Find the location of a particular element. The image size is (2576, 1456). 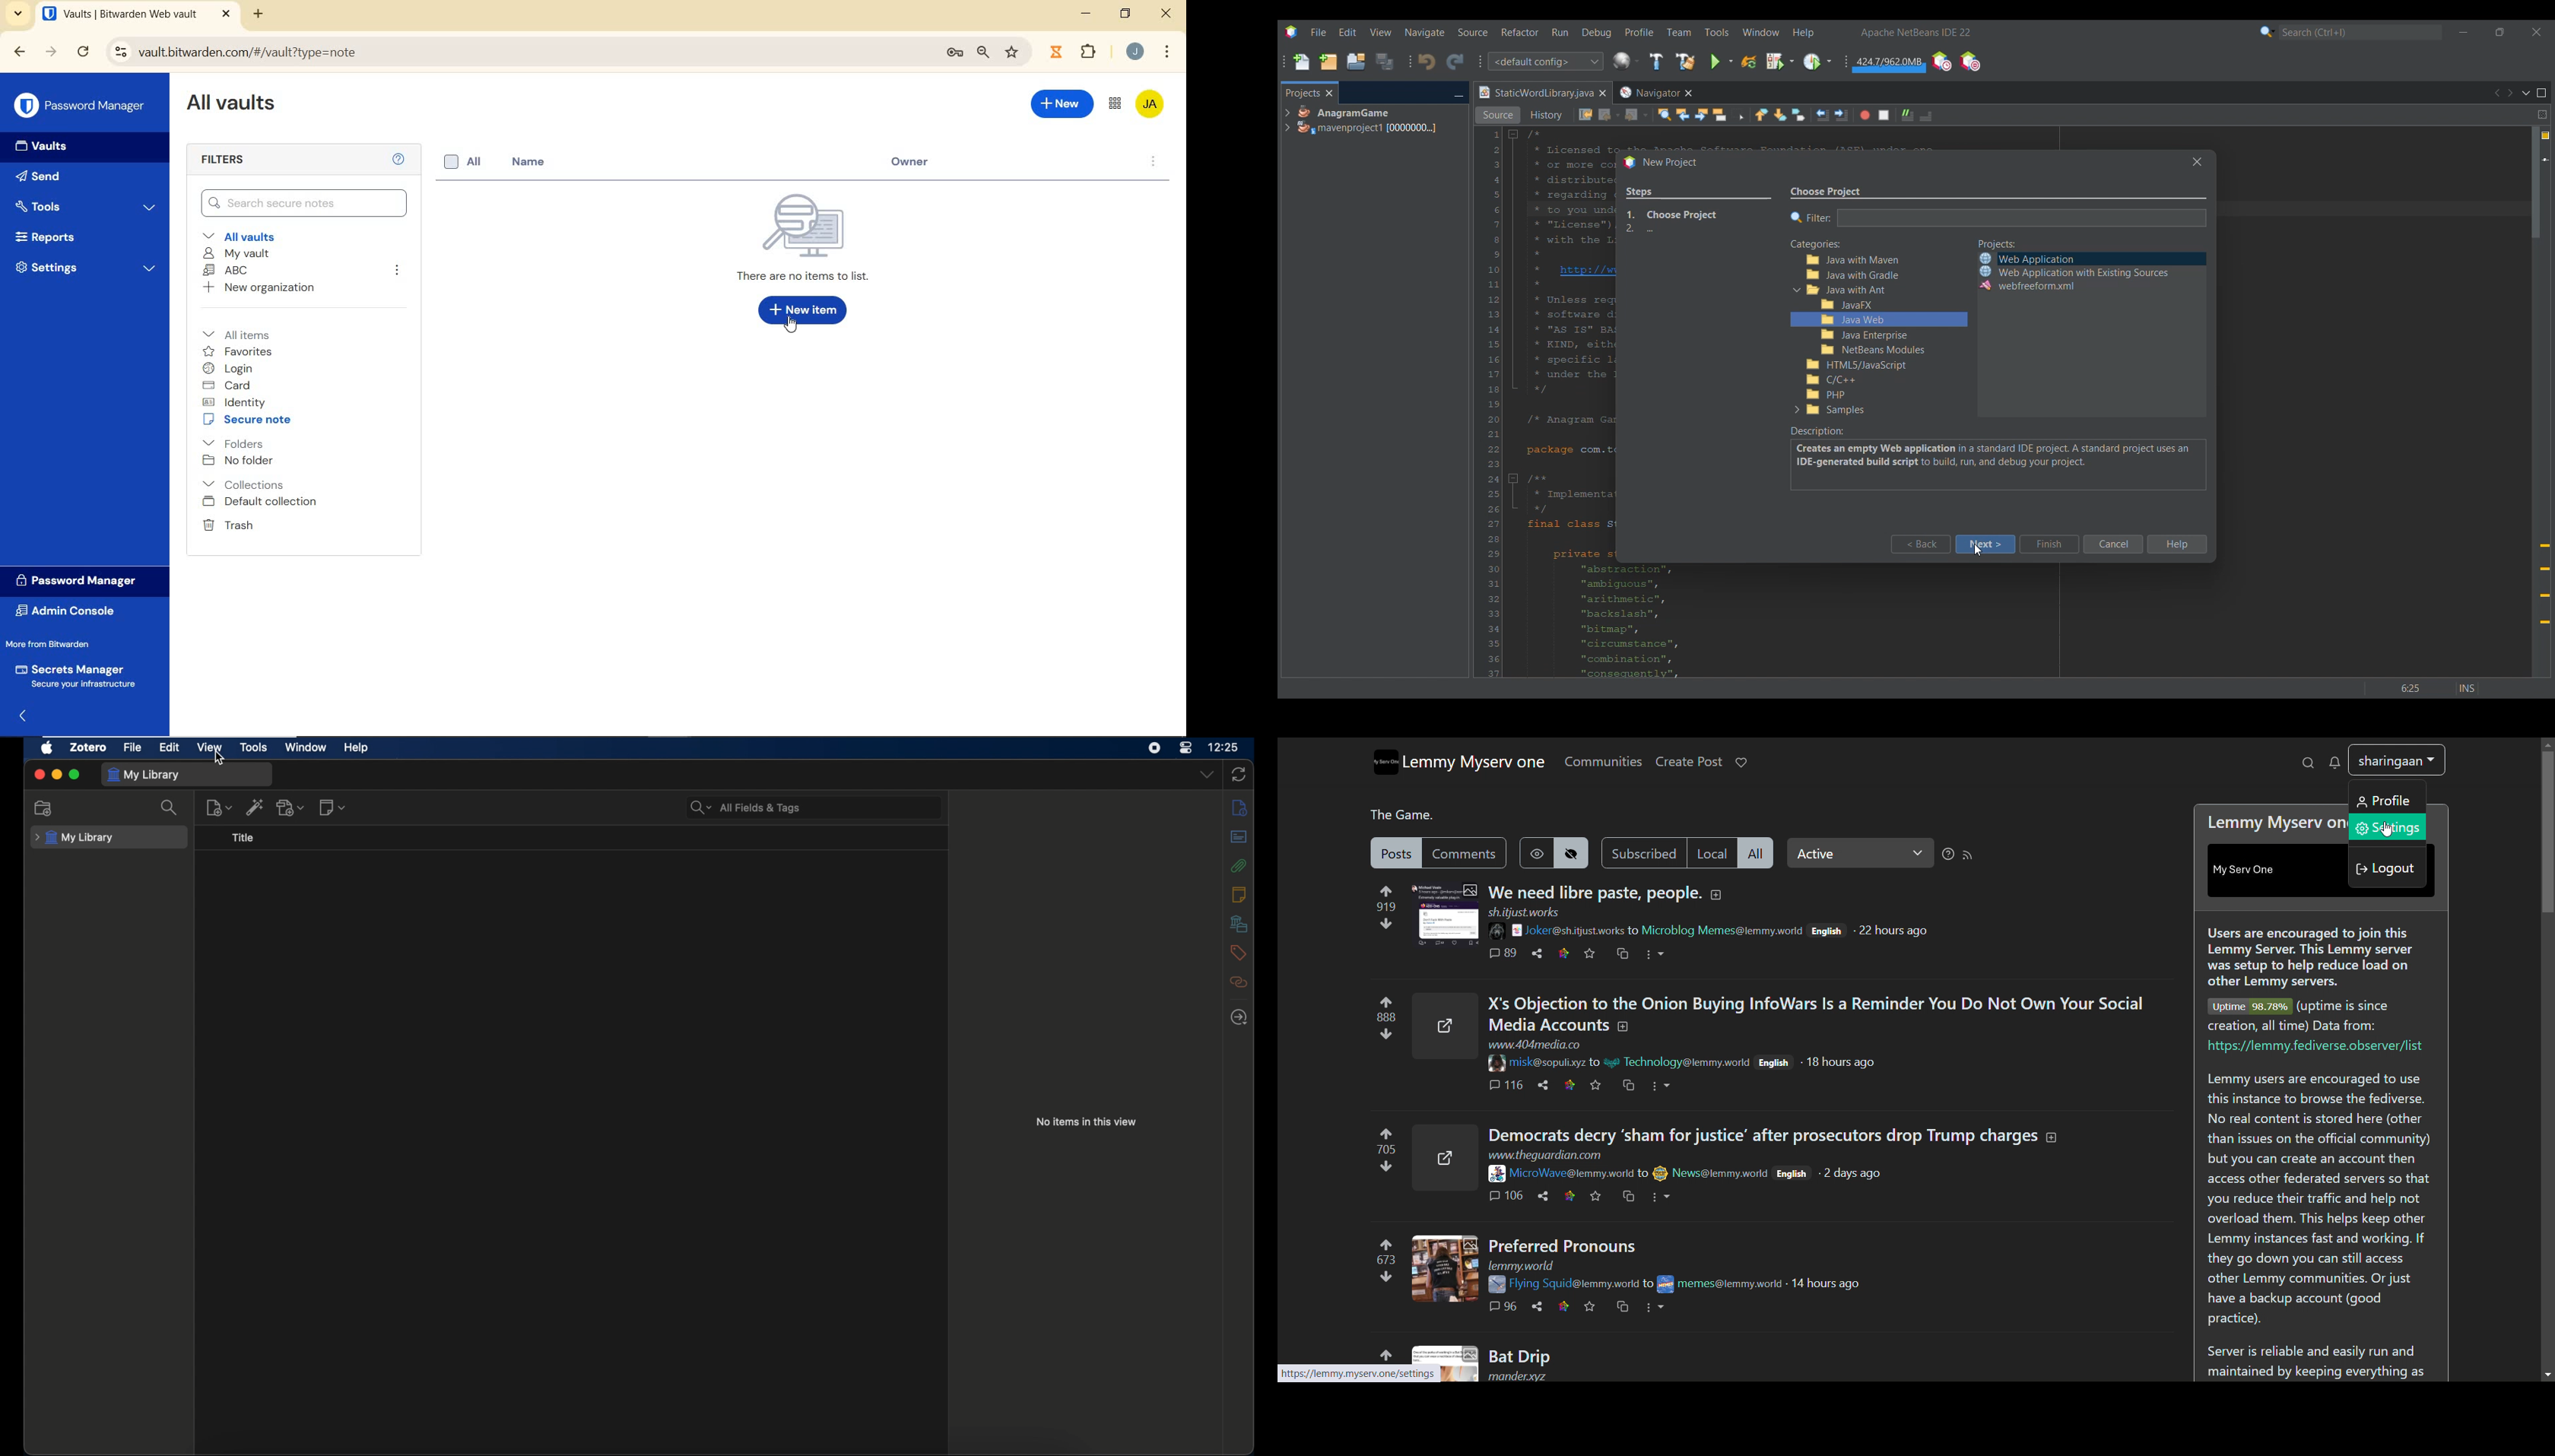

add item by identifier is located at coordinates (256, 807).